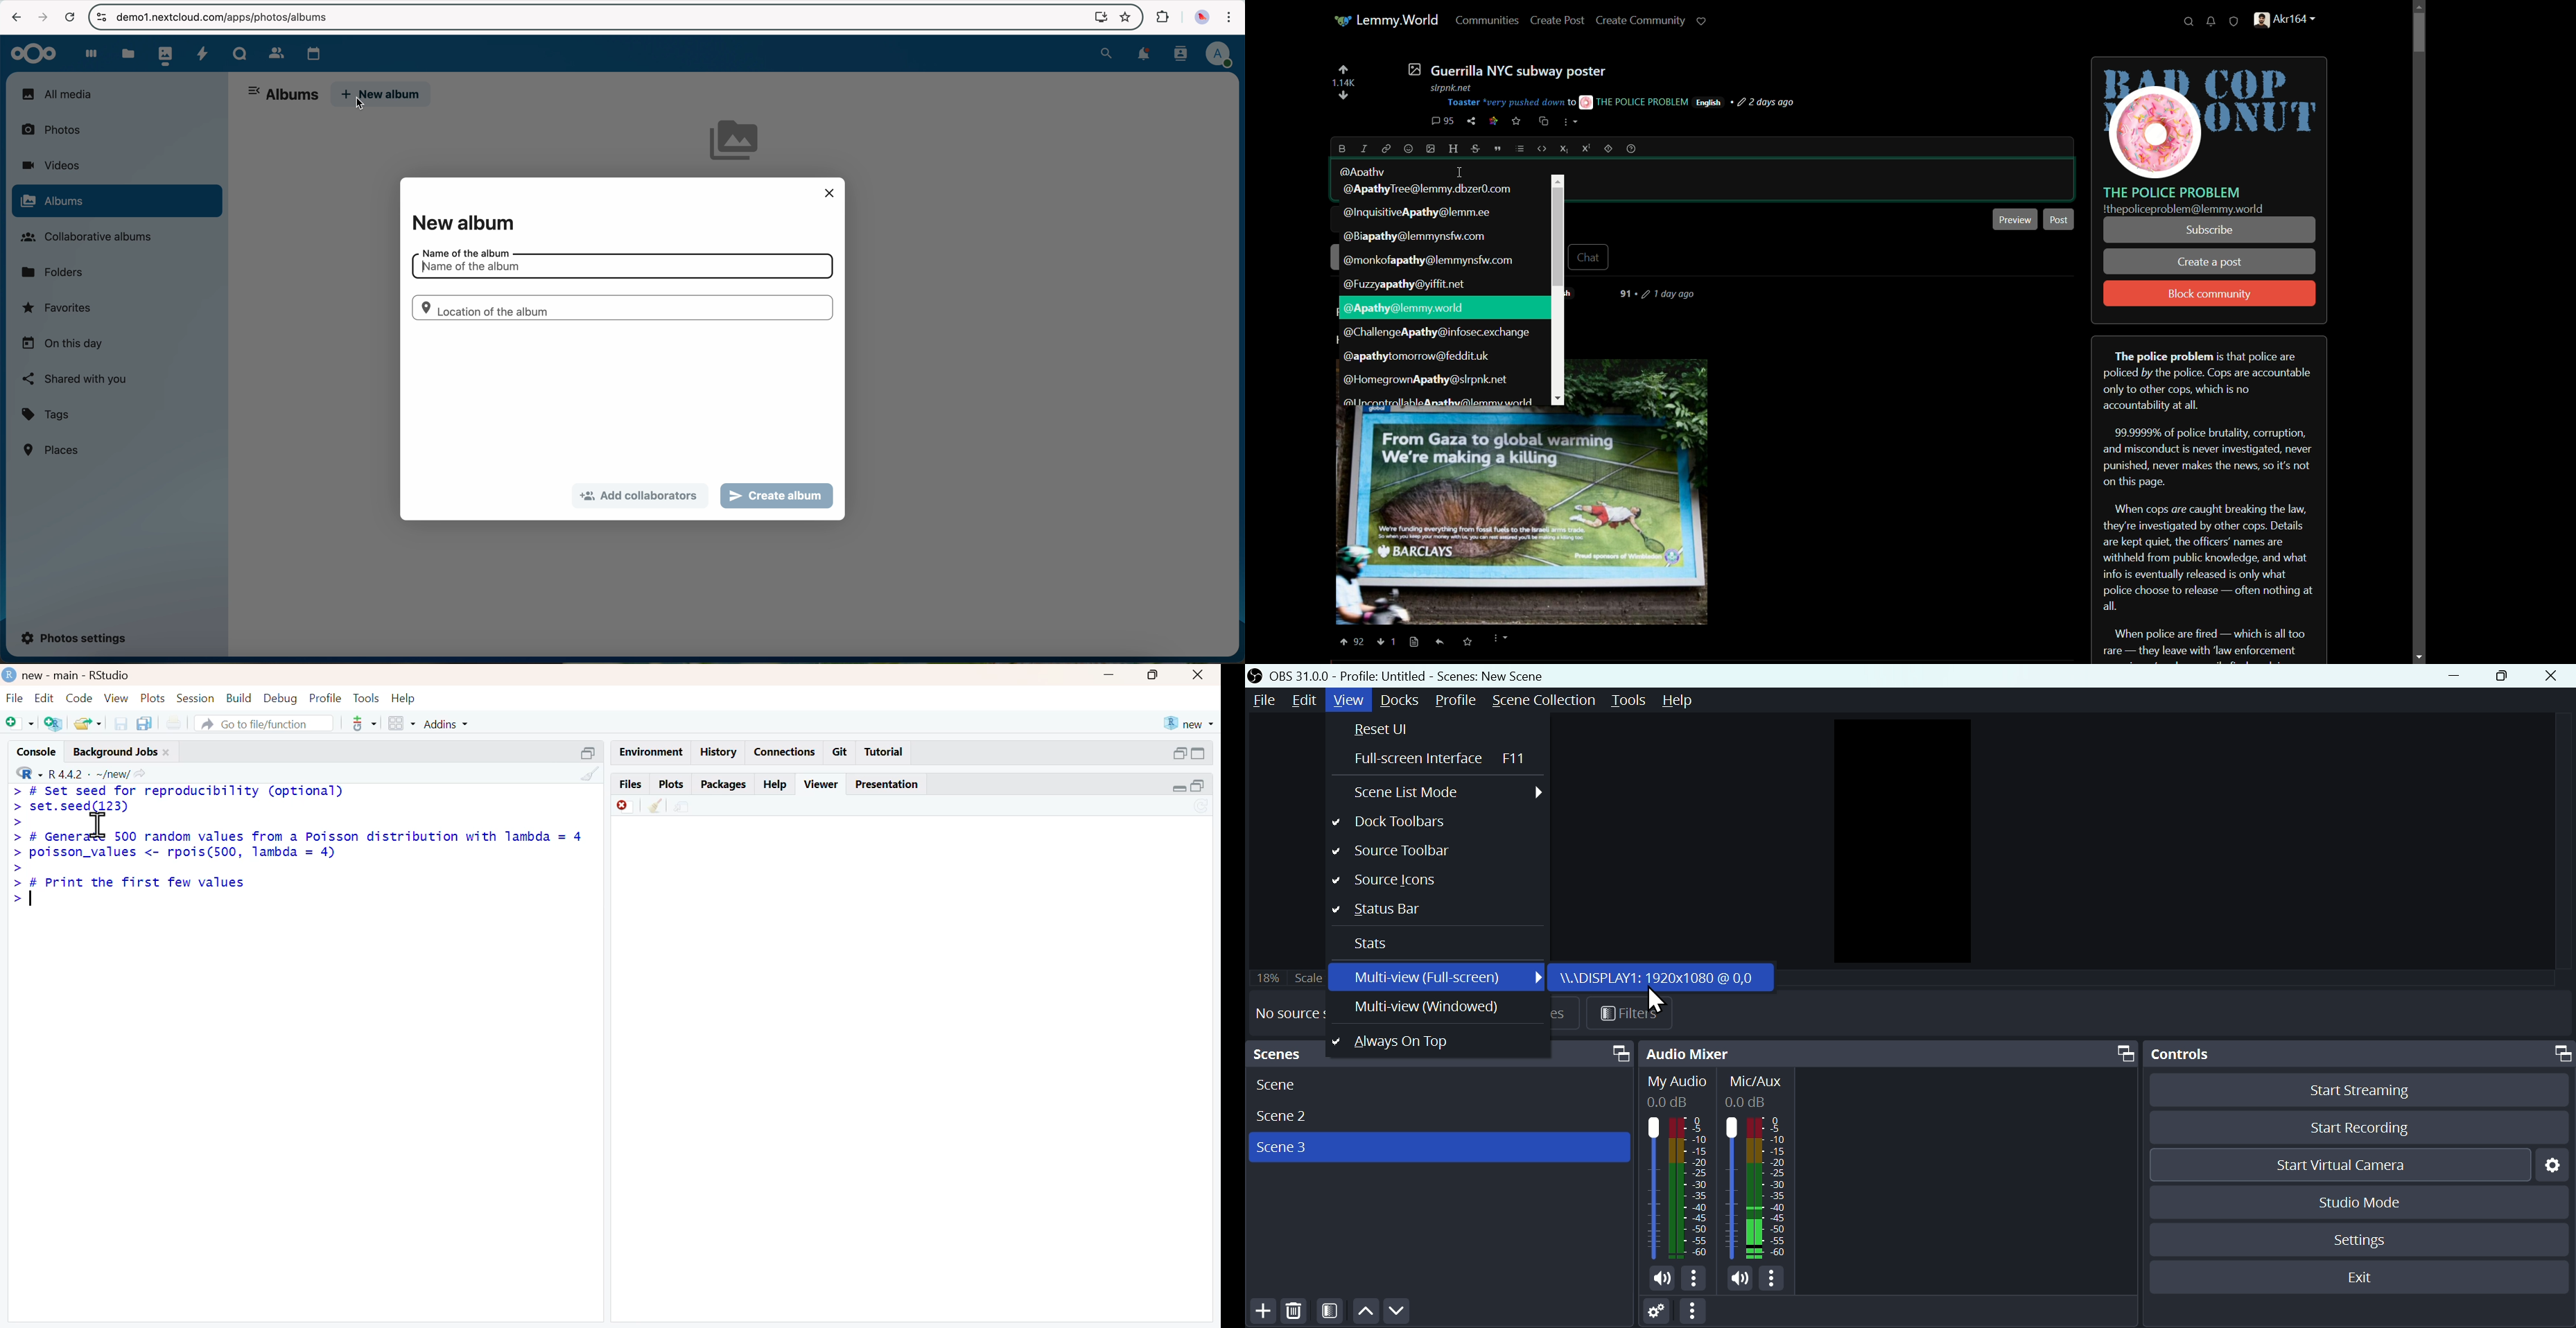 The width and height of the screenshot is (2576, 1344). What do you see at coordinates (1419, 212) in the screenshot?
I see `suggestion-2` at bounding box center [1419, 212].